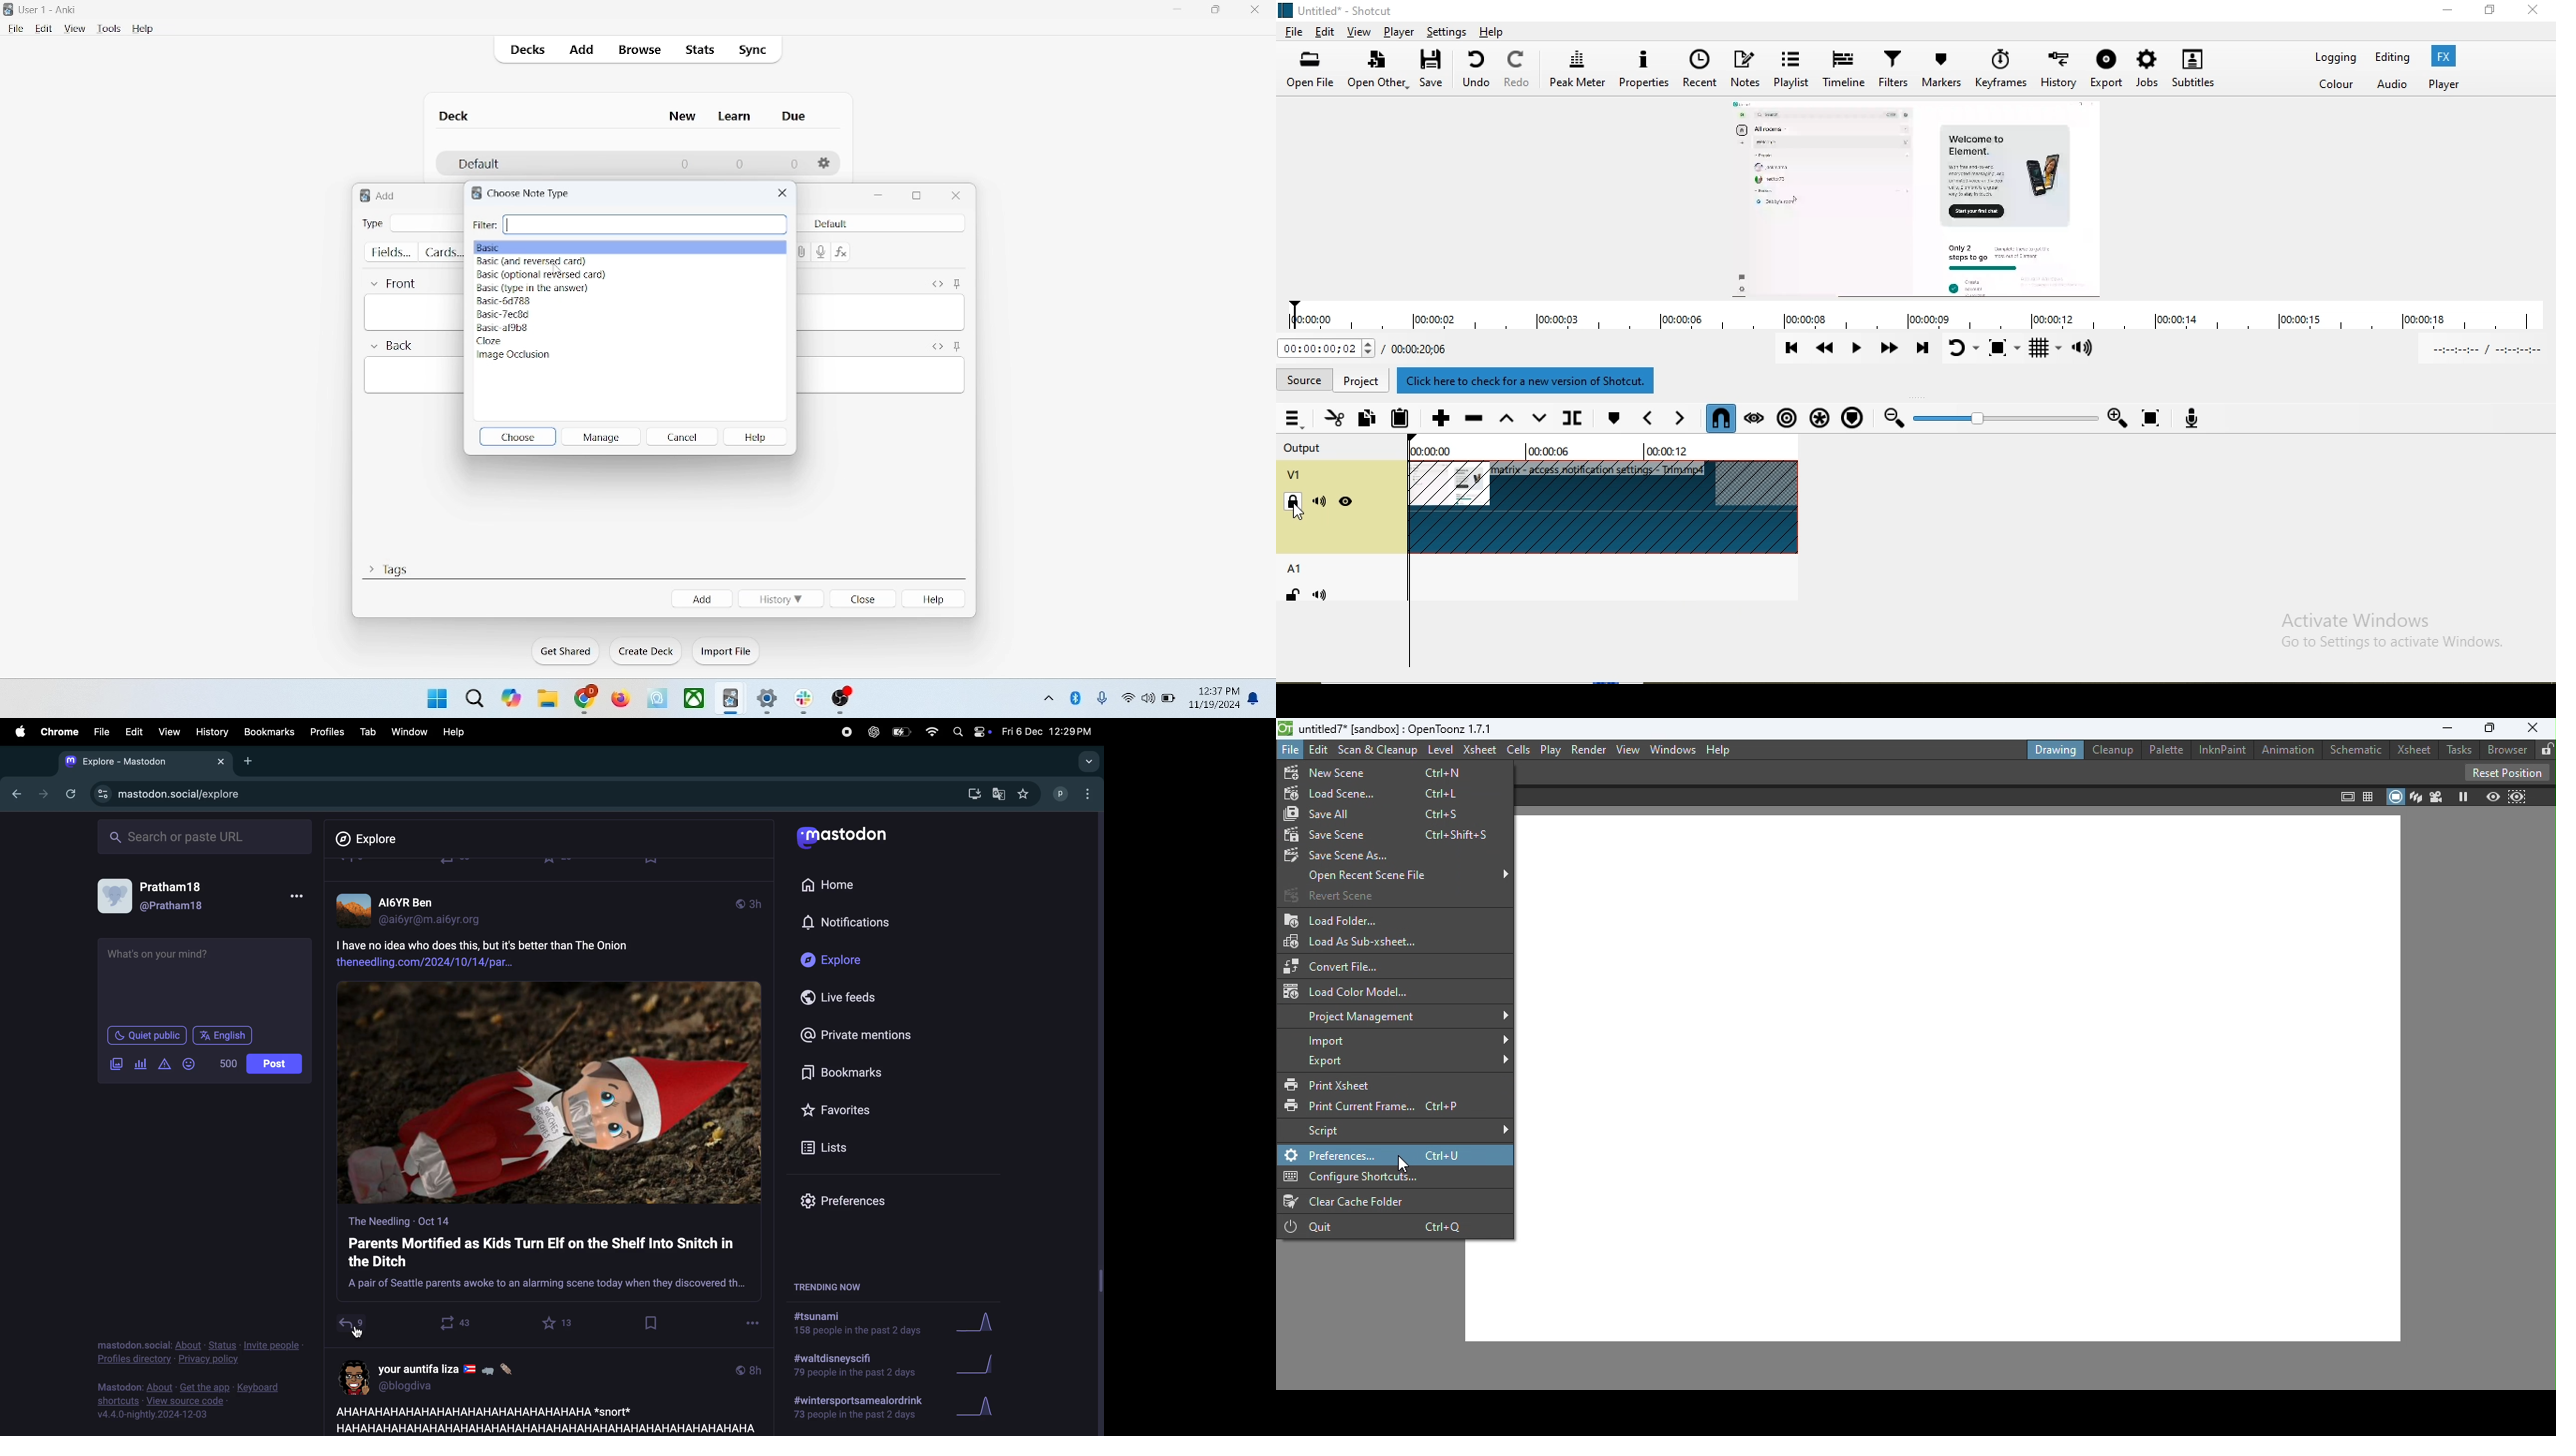 This screenshot has width=2576, height=1456. I want to click on close, so click(1259, 12).